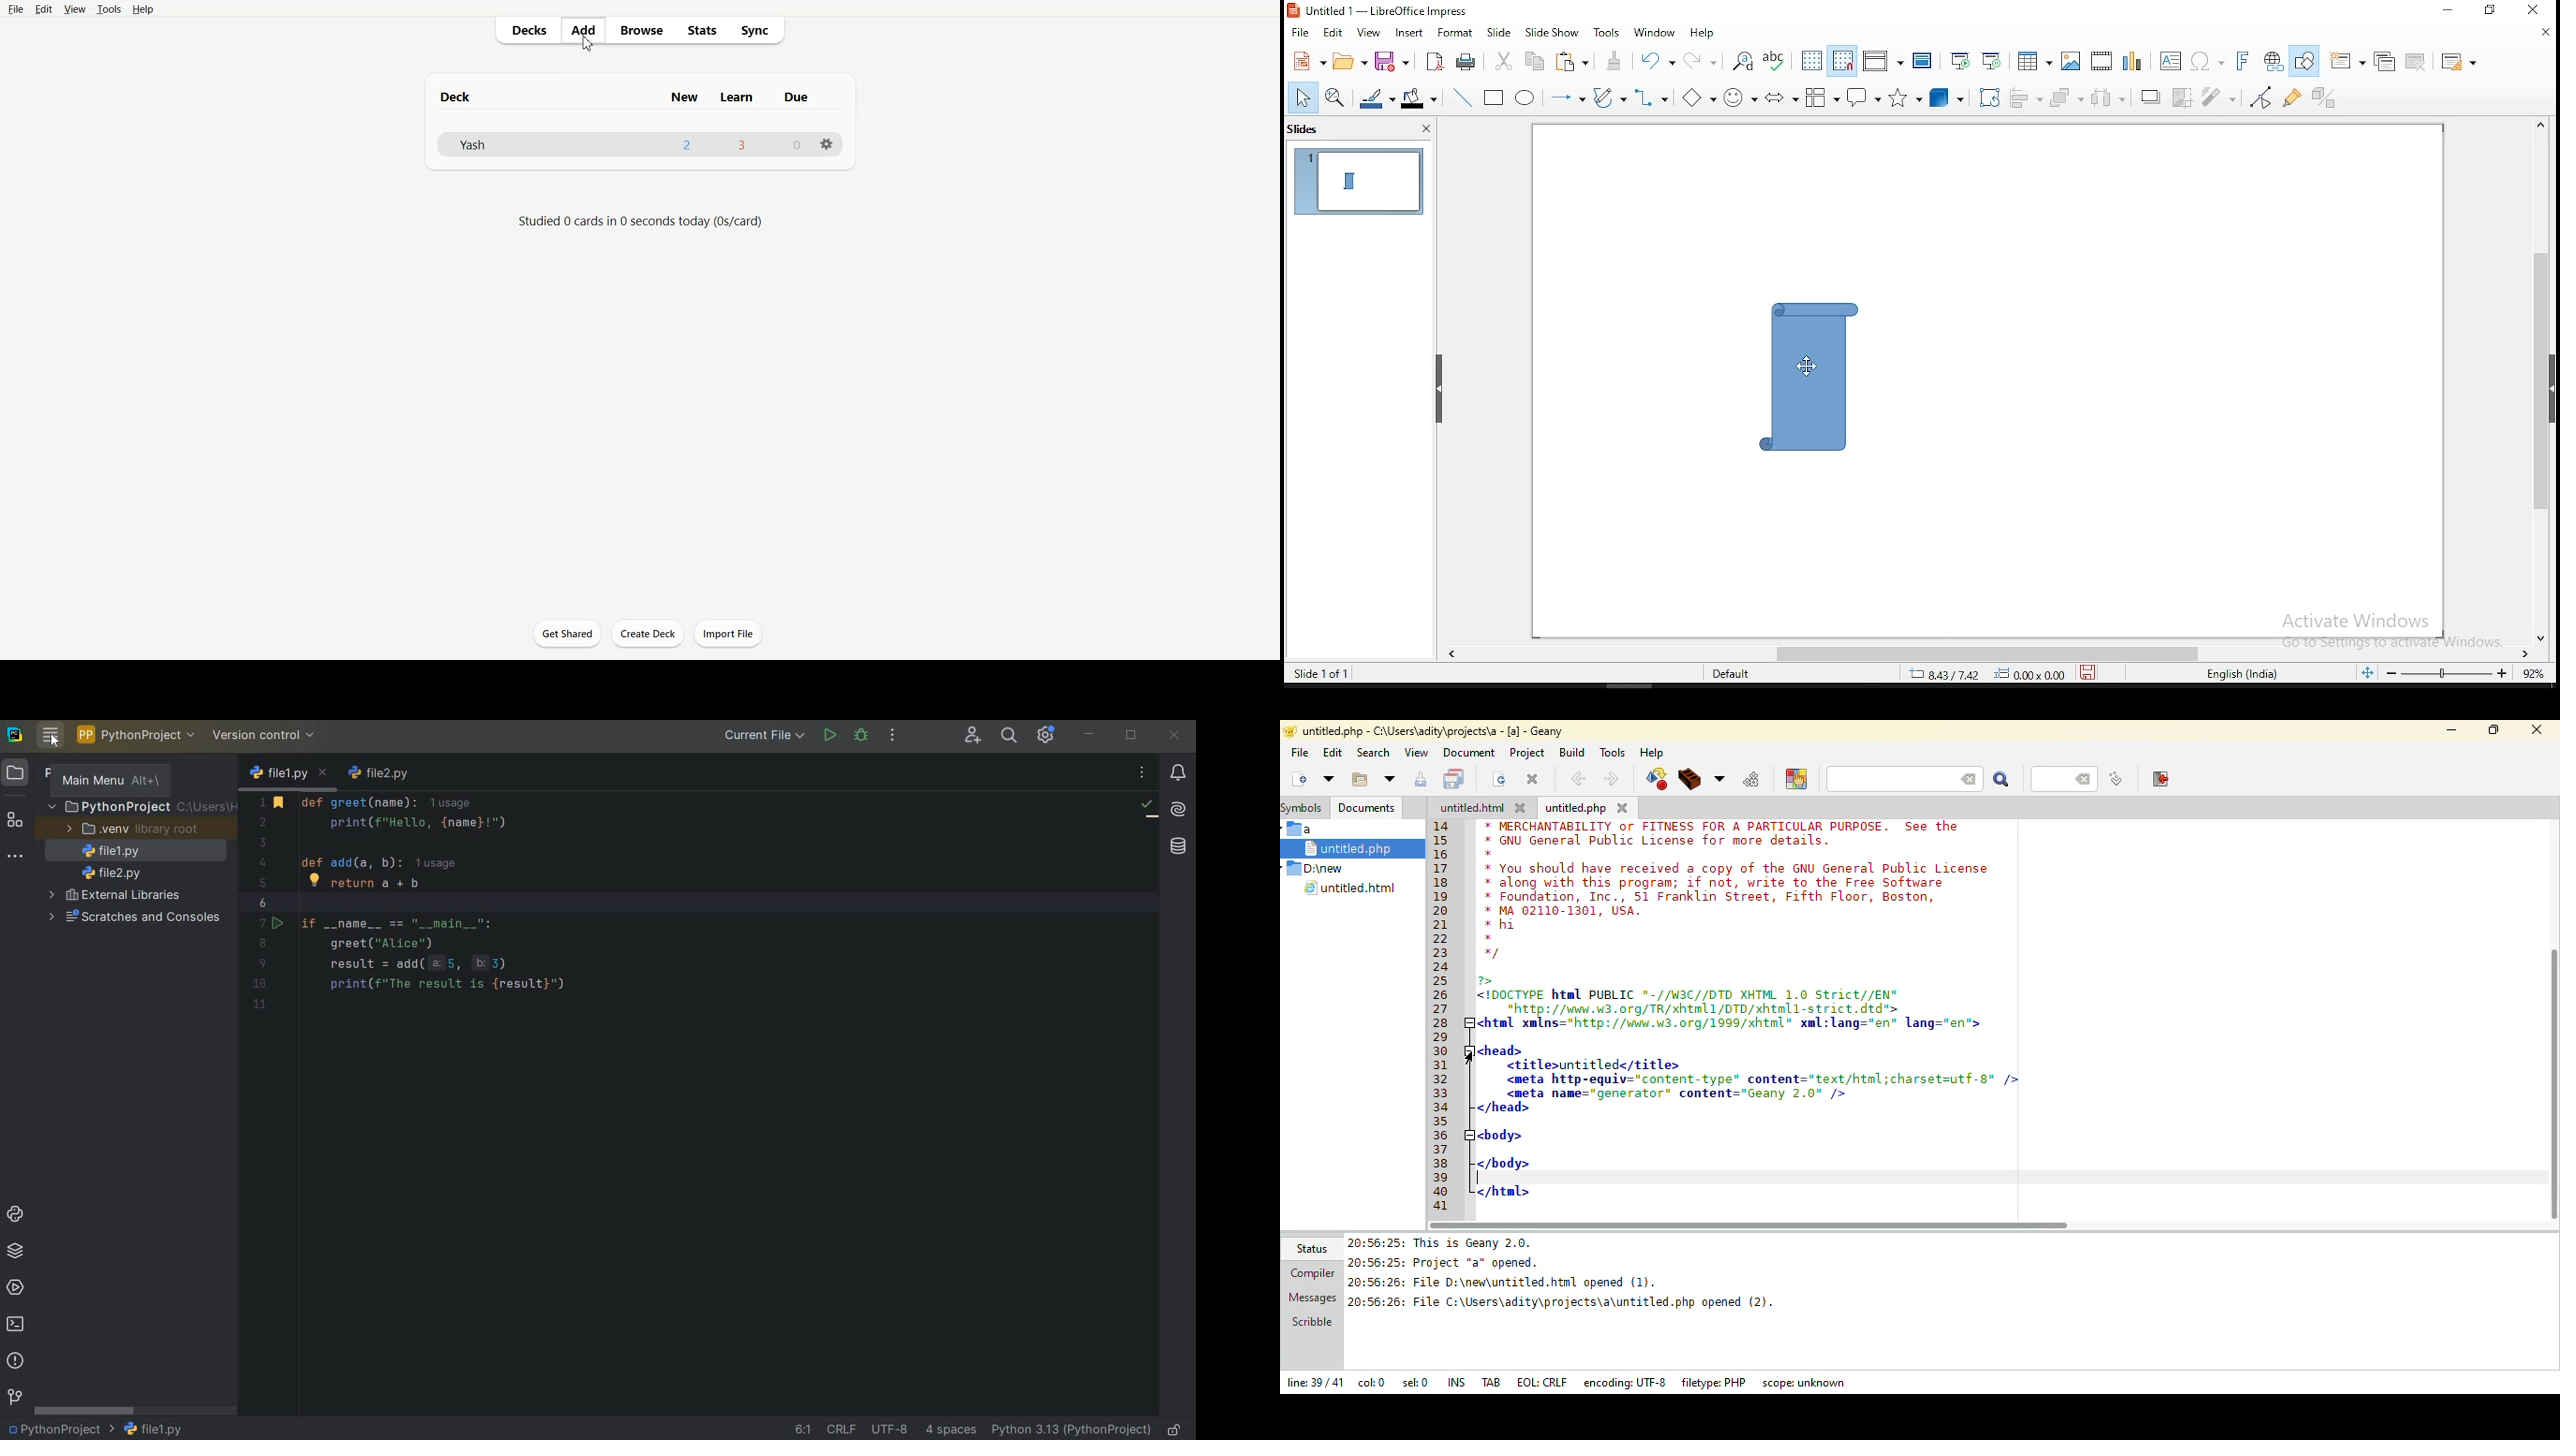 This screenshot has height=1456, width=2576. What do you see at coordinates (17, 9) in the screenshot?
I see `File` at bounding box center [17, 9].